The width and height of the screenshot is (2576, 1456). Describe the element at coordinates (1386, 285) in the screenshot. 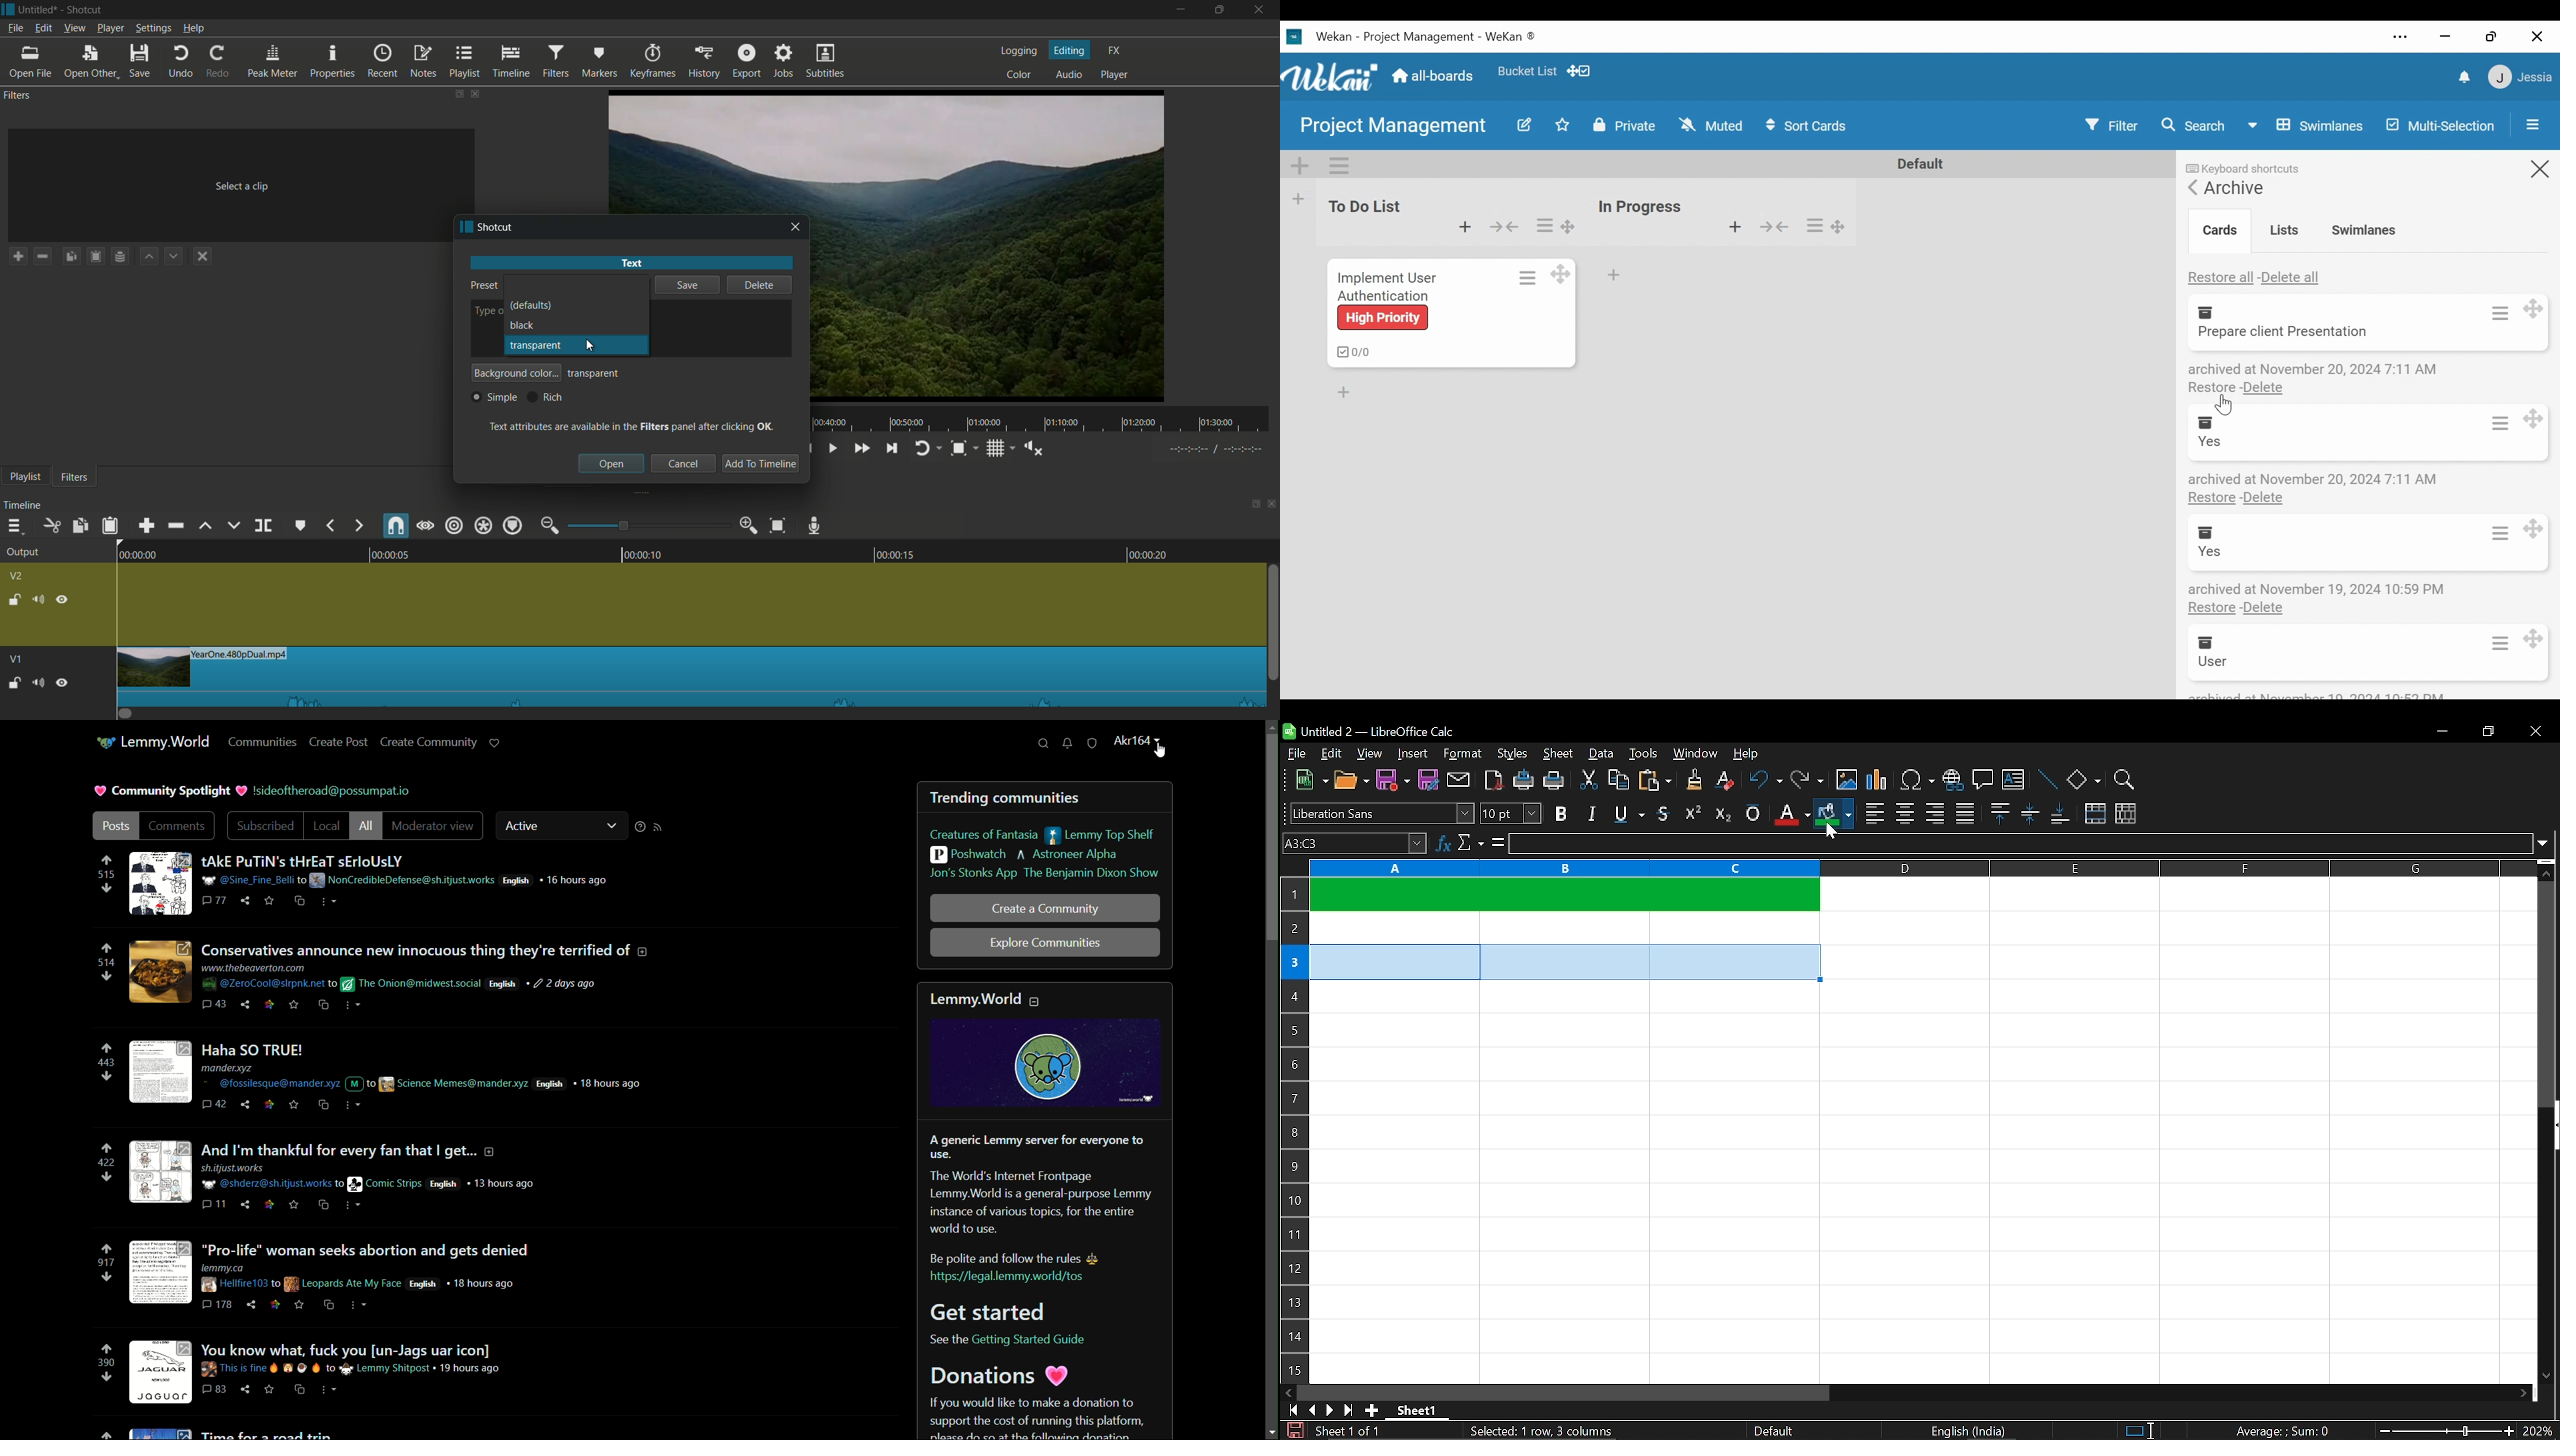

I see `Implement user authentication` at that location.